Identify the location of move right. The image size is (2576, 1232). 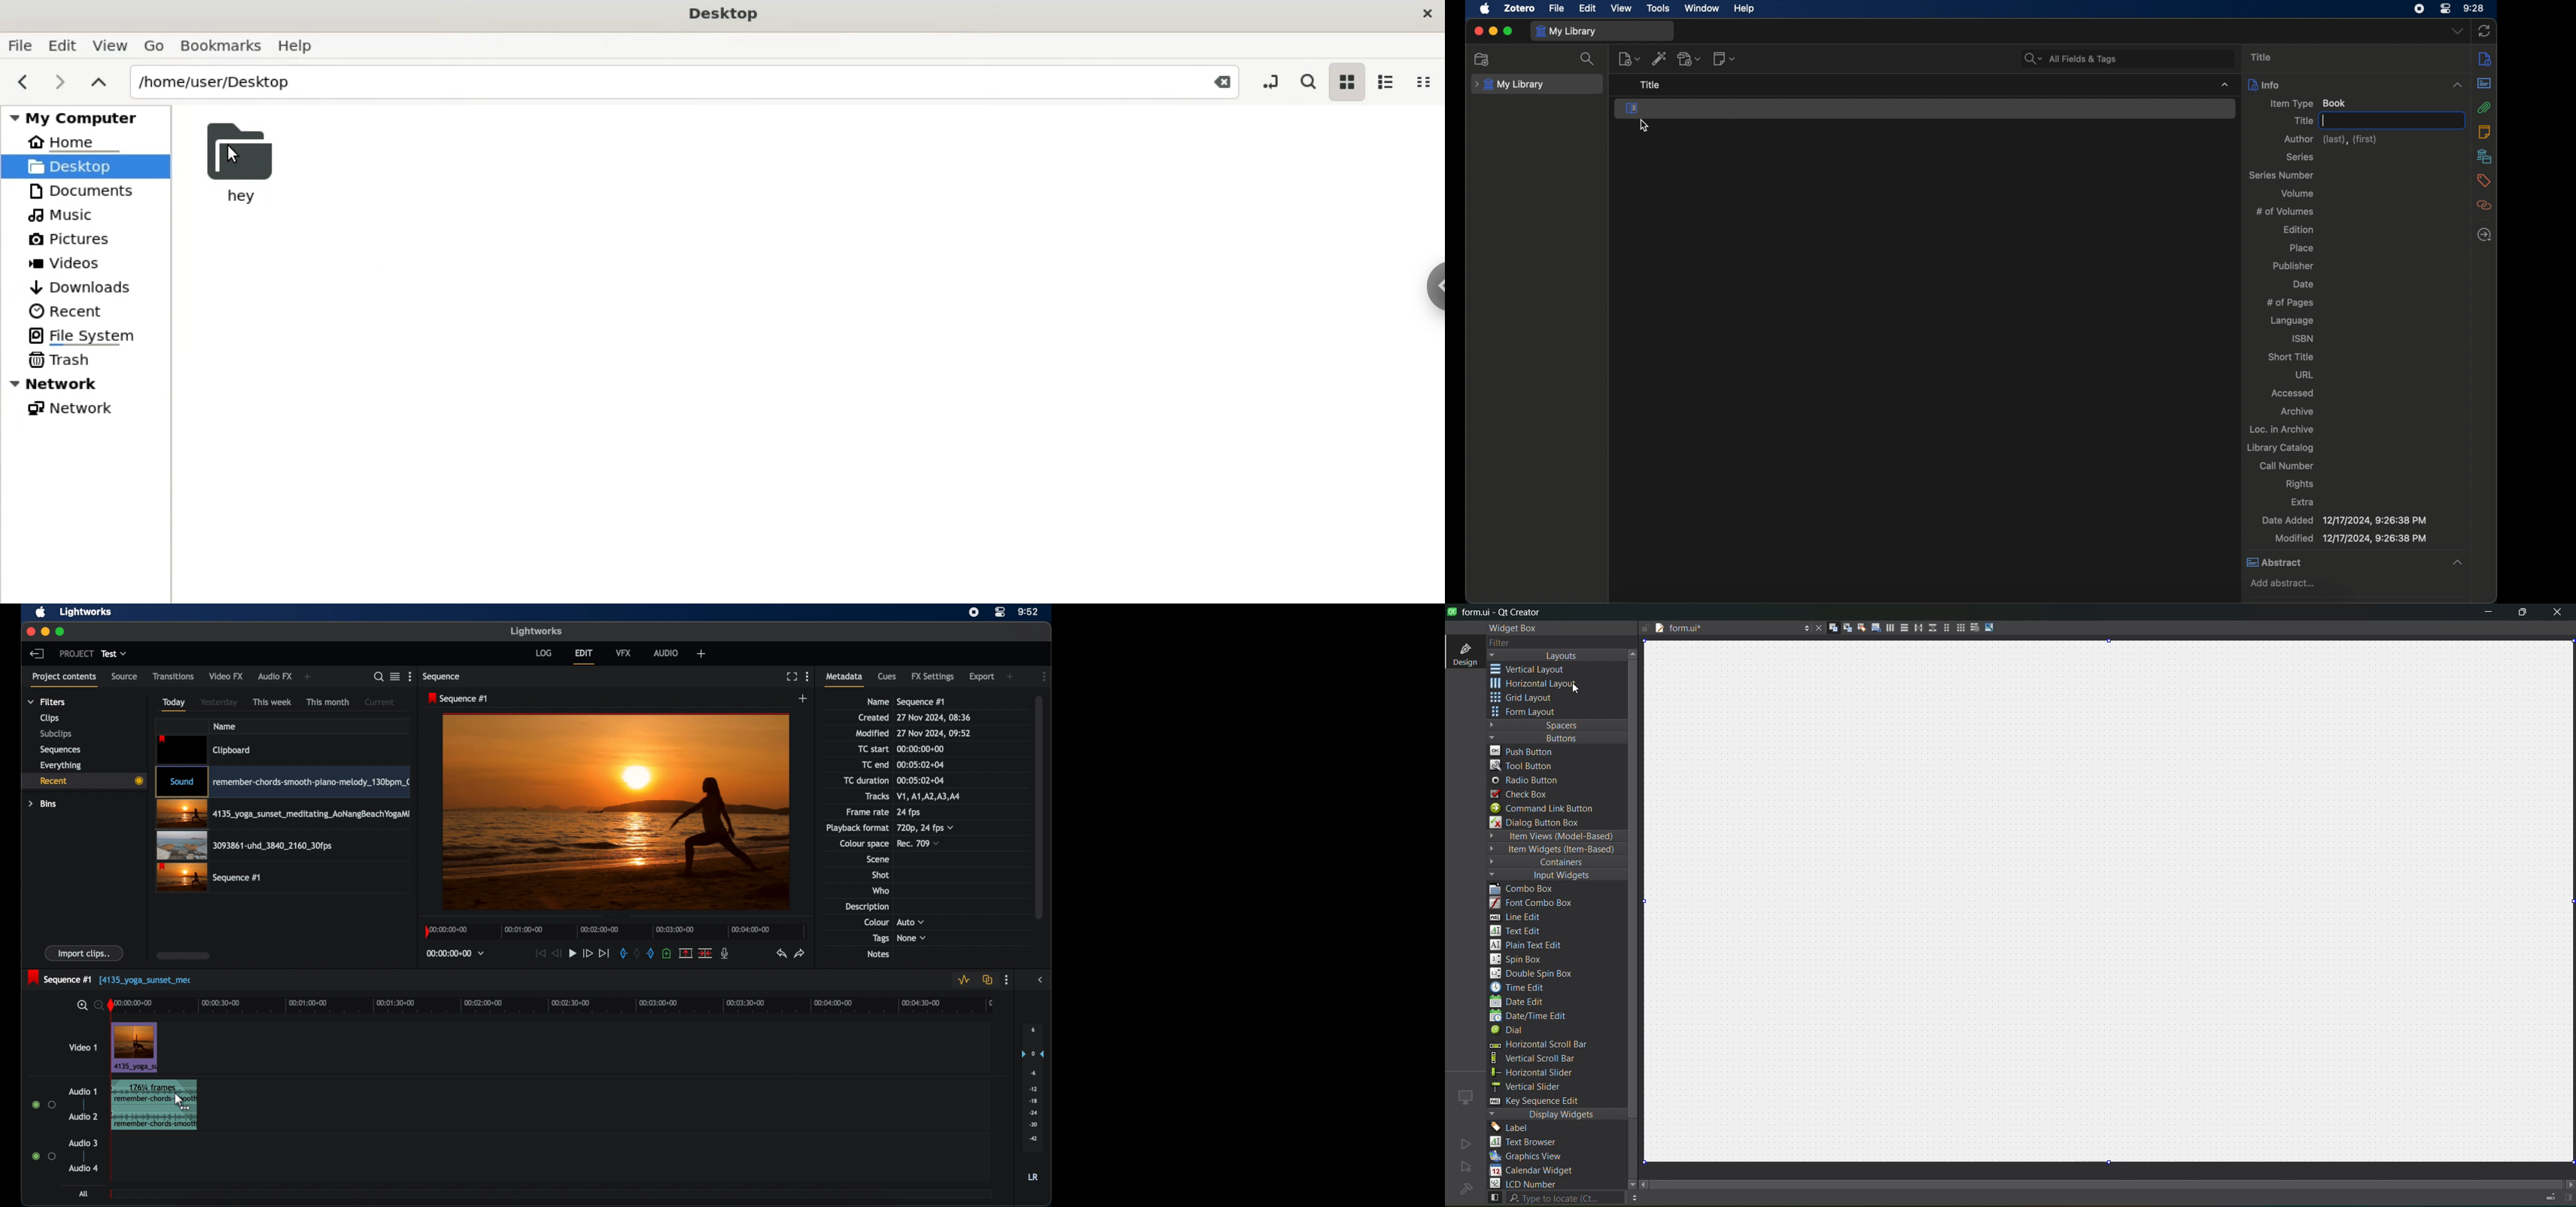
(2569, 1185).